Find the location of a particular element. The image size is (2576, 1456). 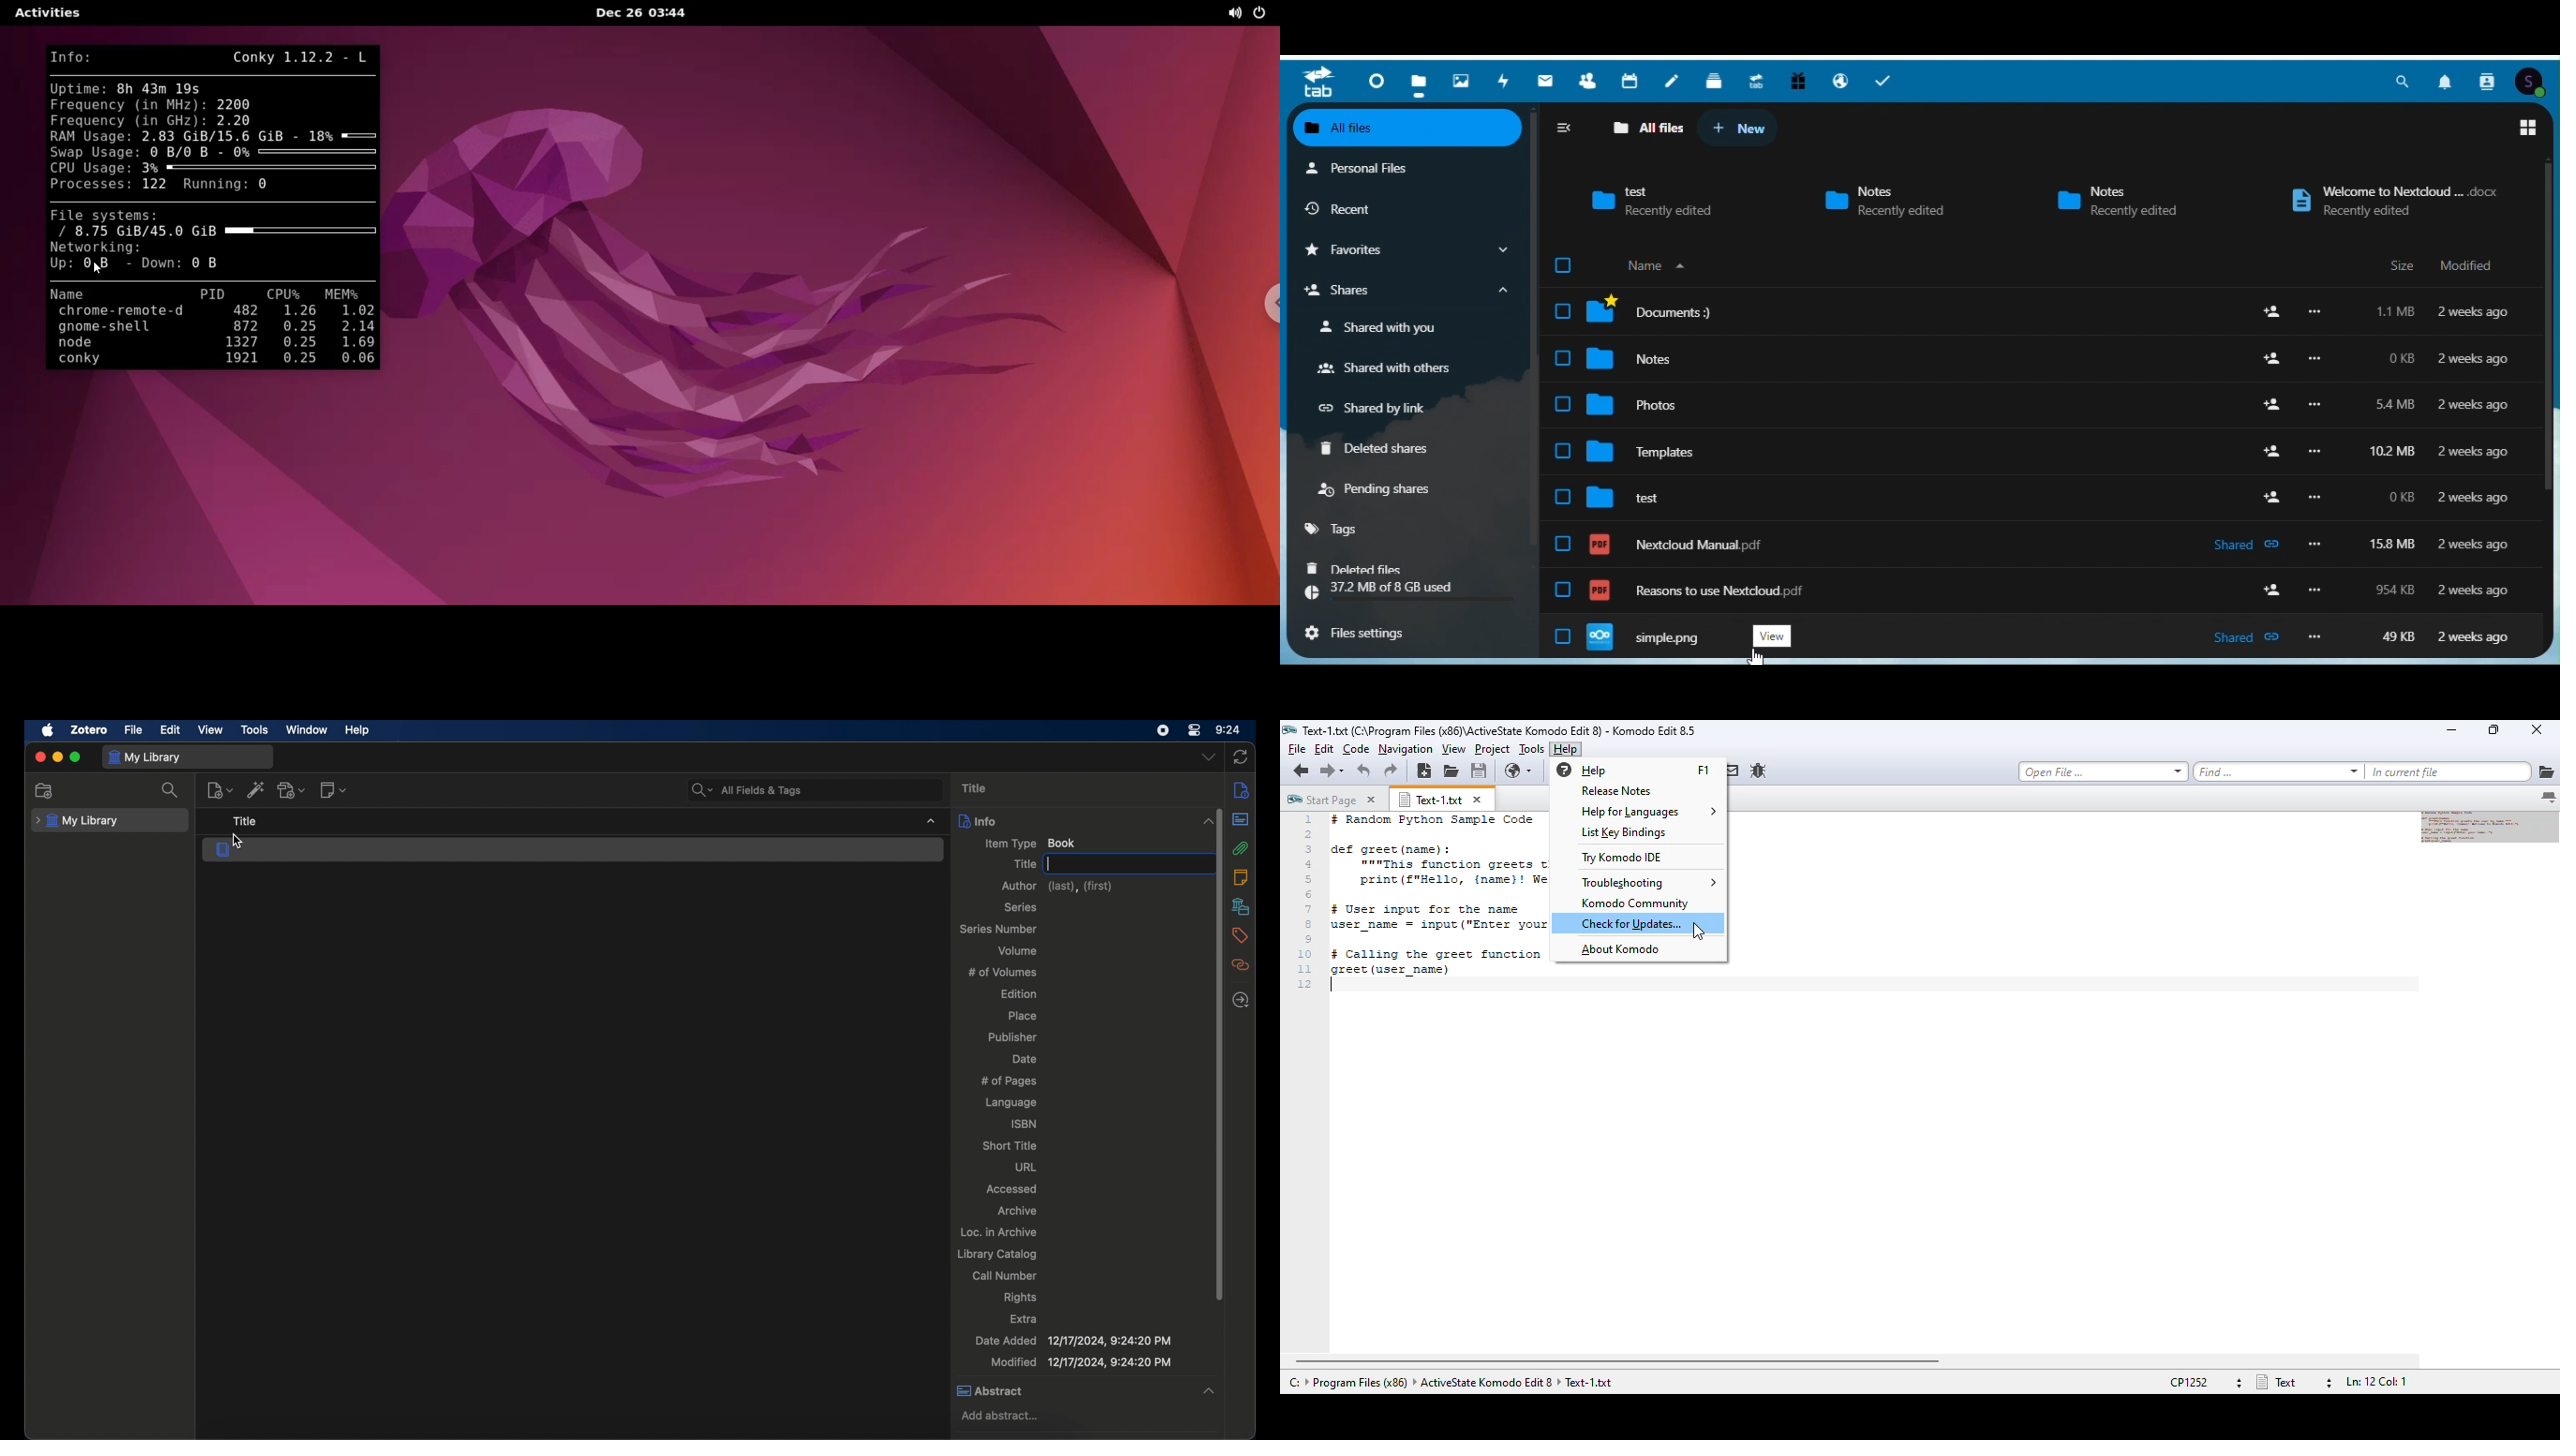

new item is located at coordinates (220, 791).